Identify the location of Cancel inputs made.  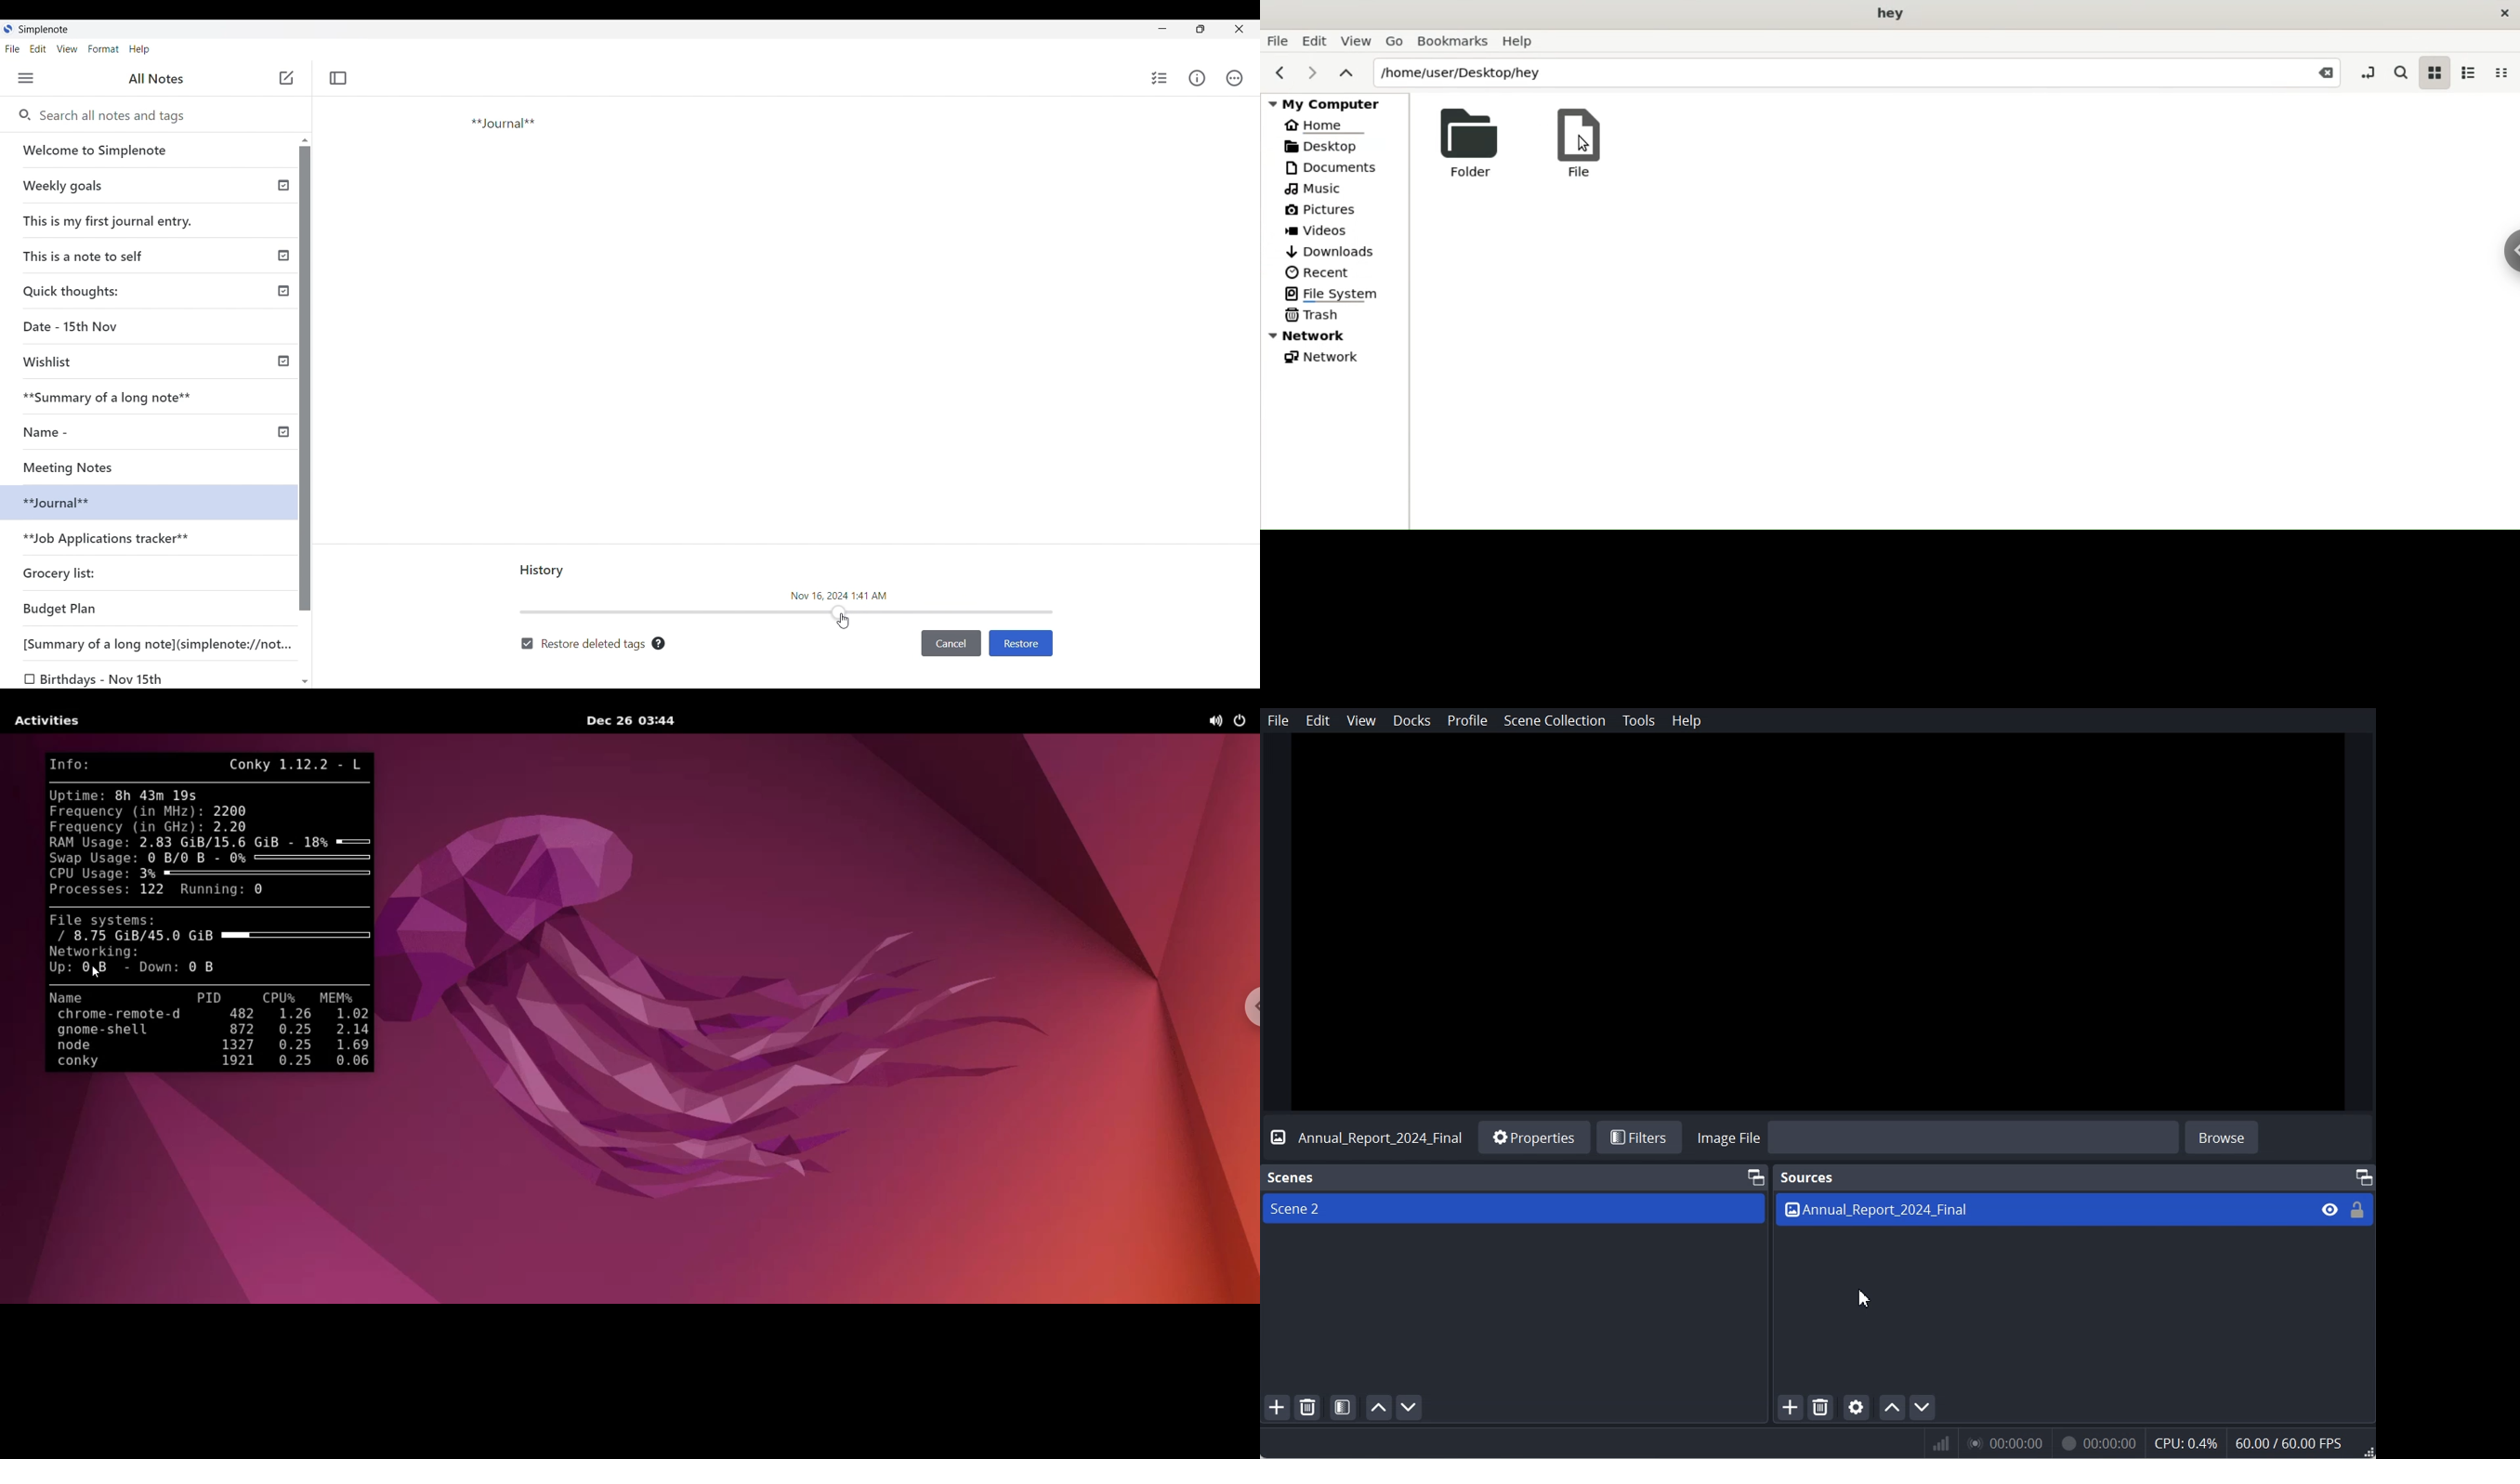
(951, 645).